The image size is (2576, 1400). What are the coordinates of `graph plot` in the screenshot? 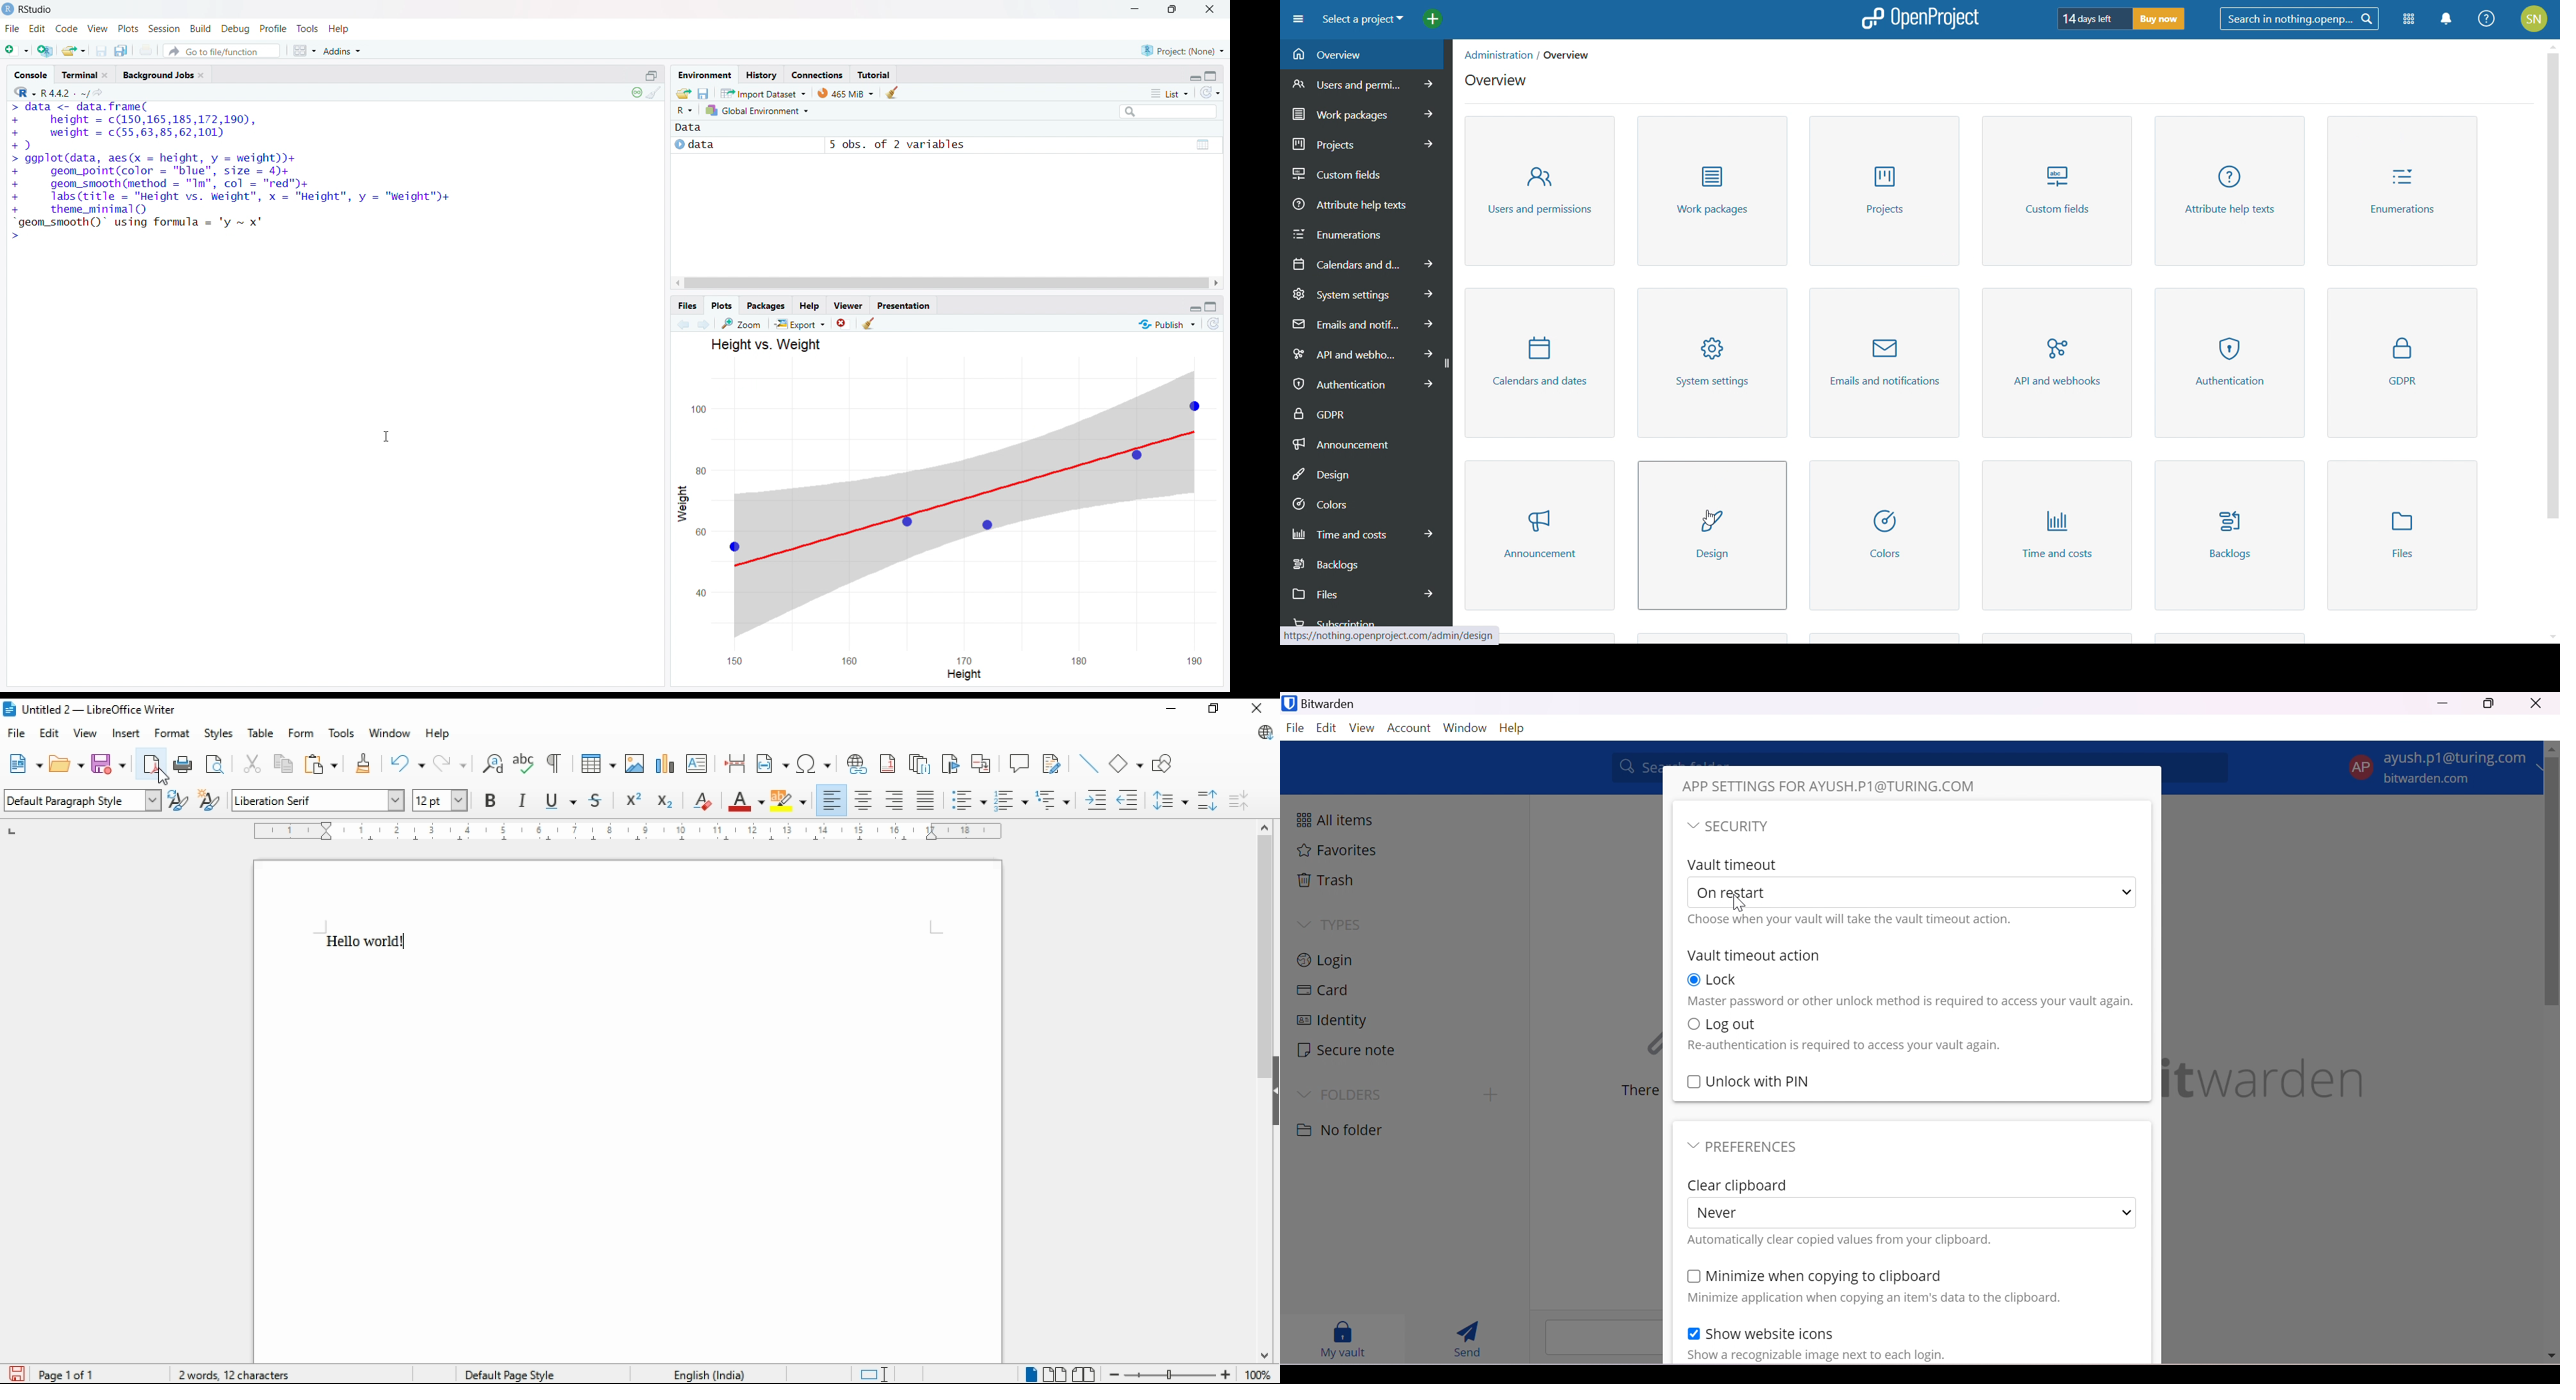 It's located at (964, 506).